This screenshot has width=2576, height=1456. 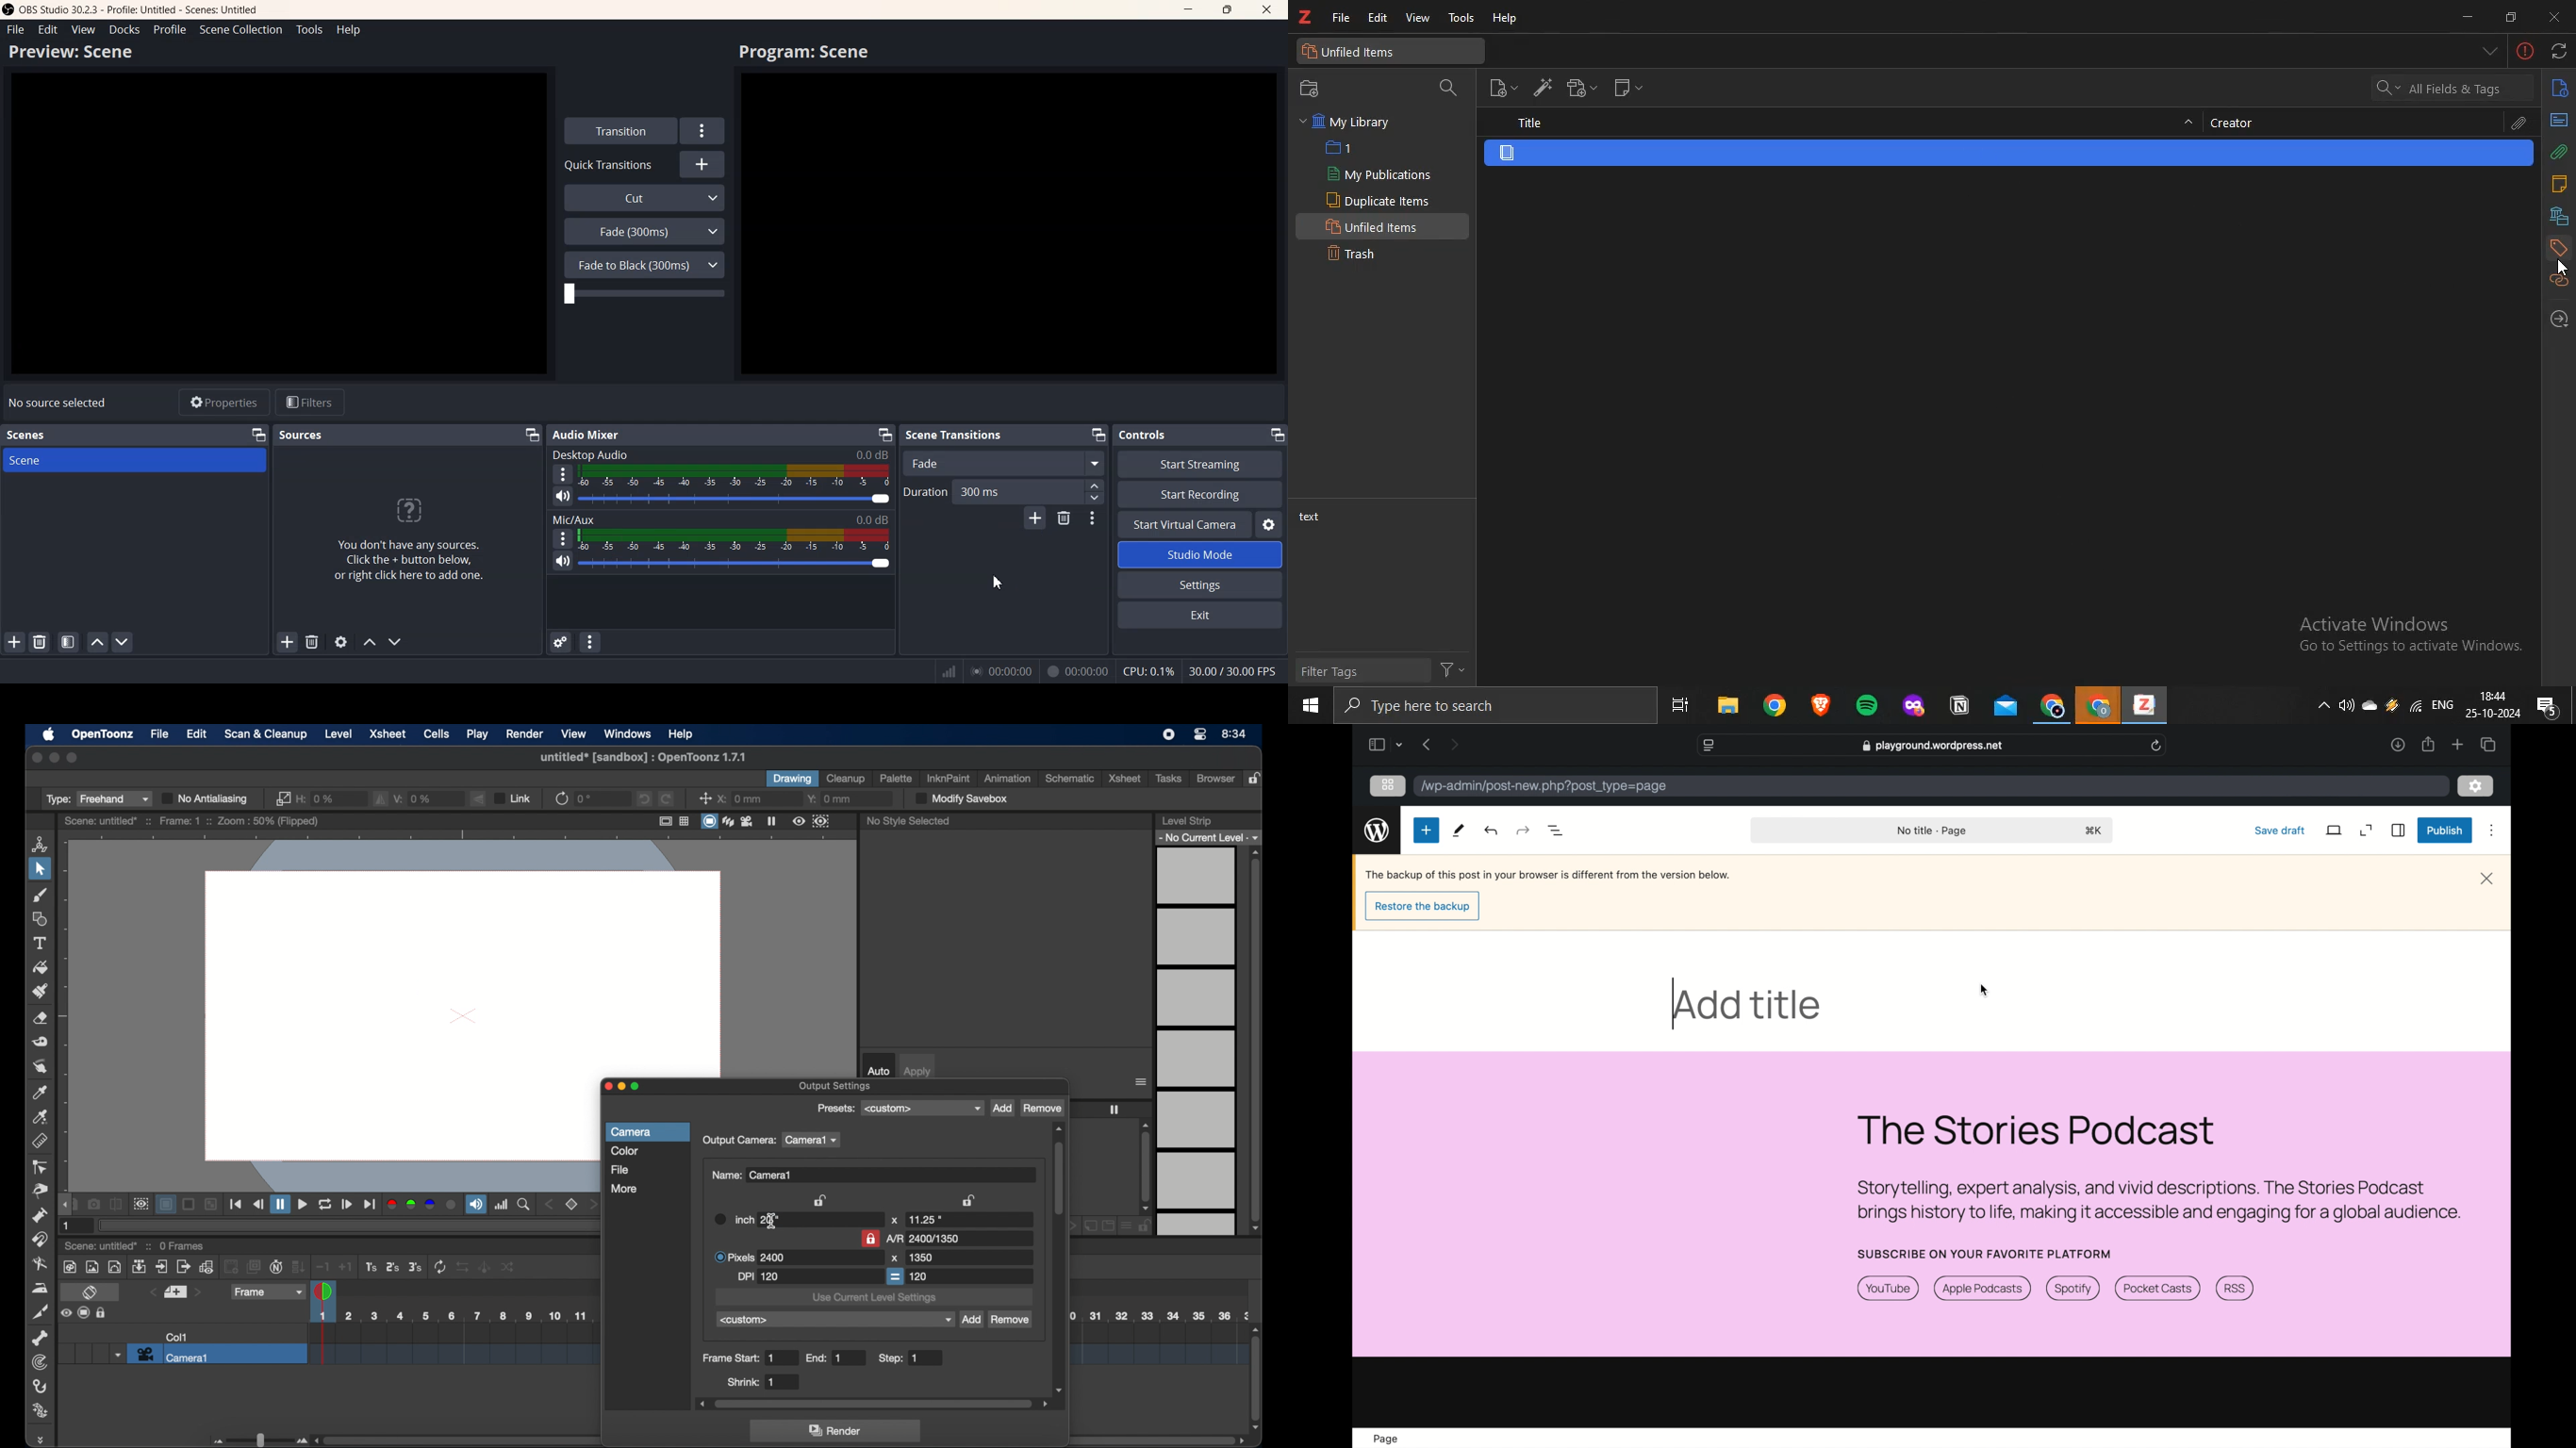 I want to click on View, so click(x=83, y=28).